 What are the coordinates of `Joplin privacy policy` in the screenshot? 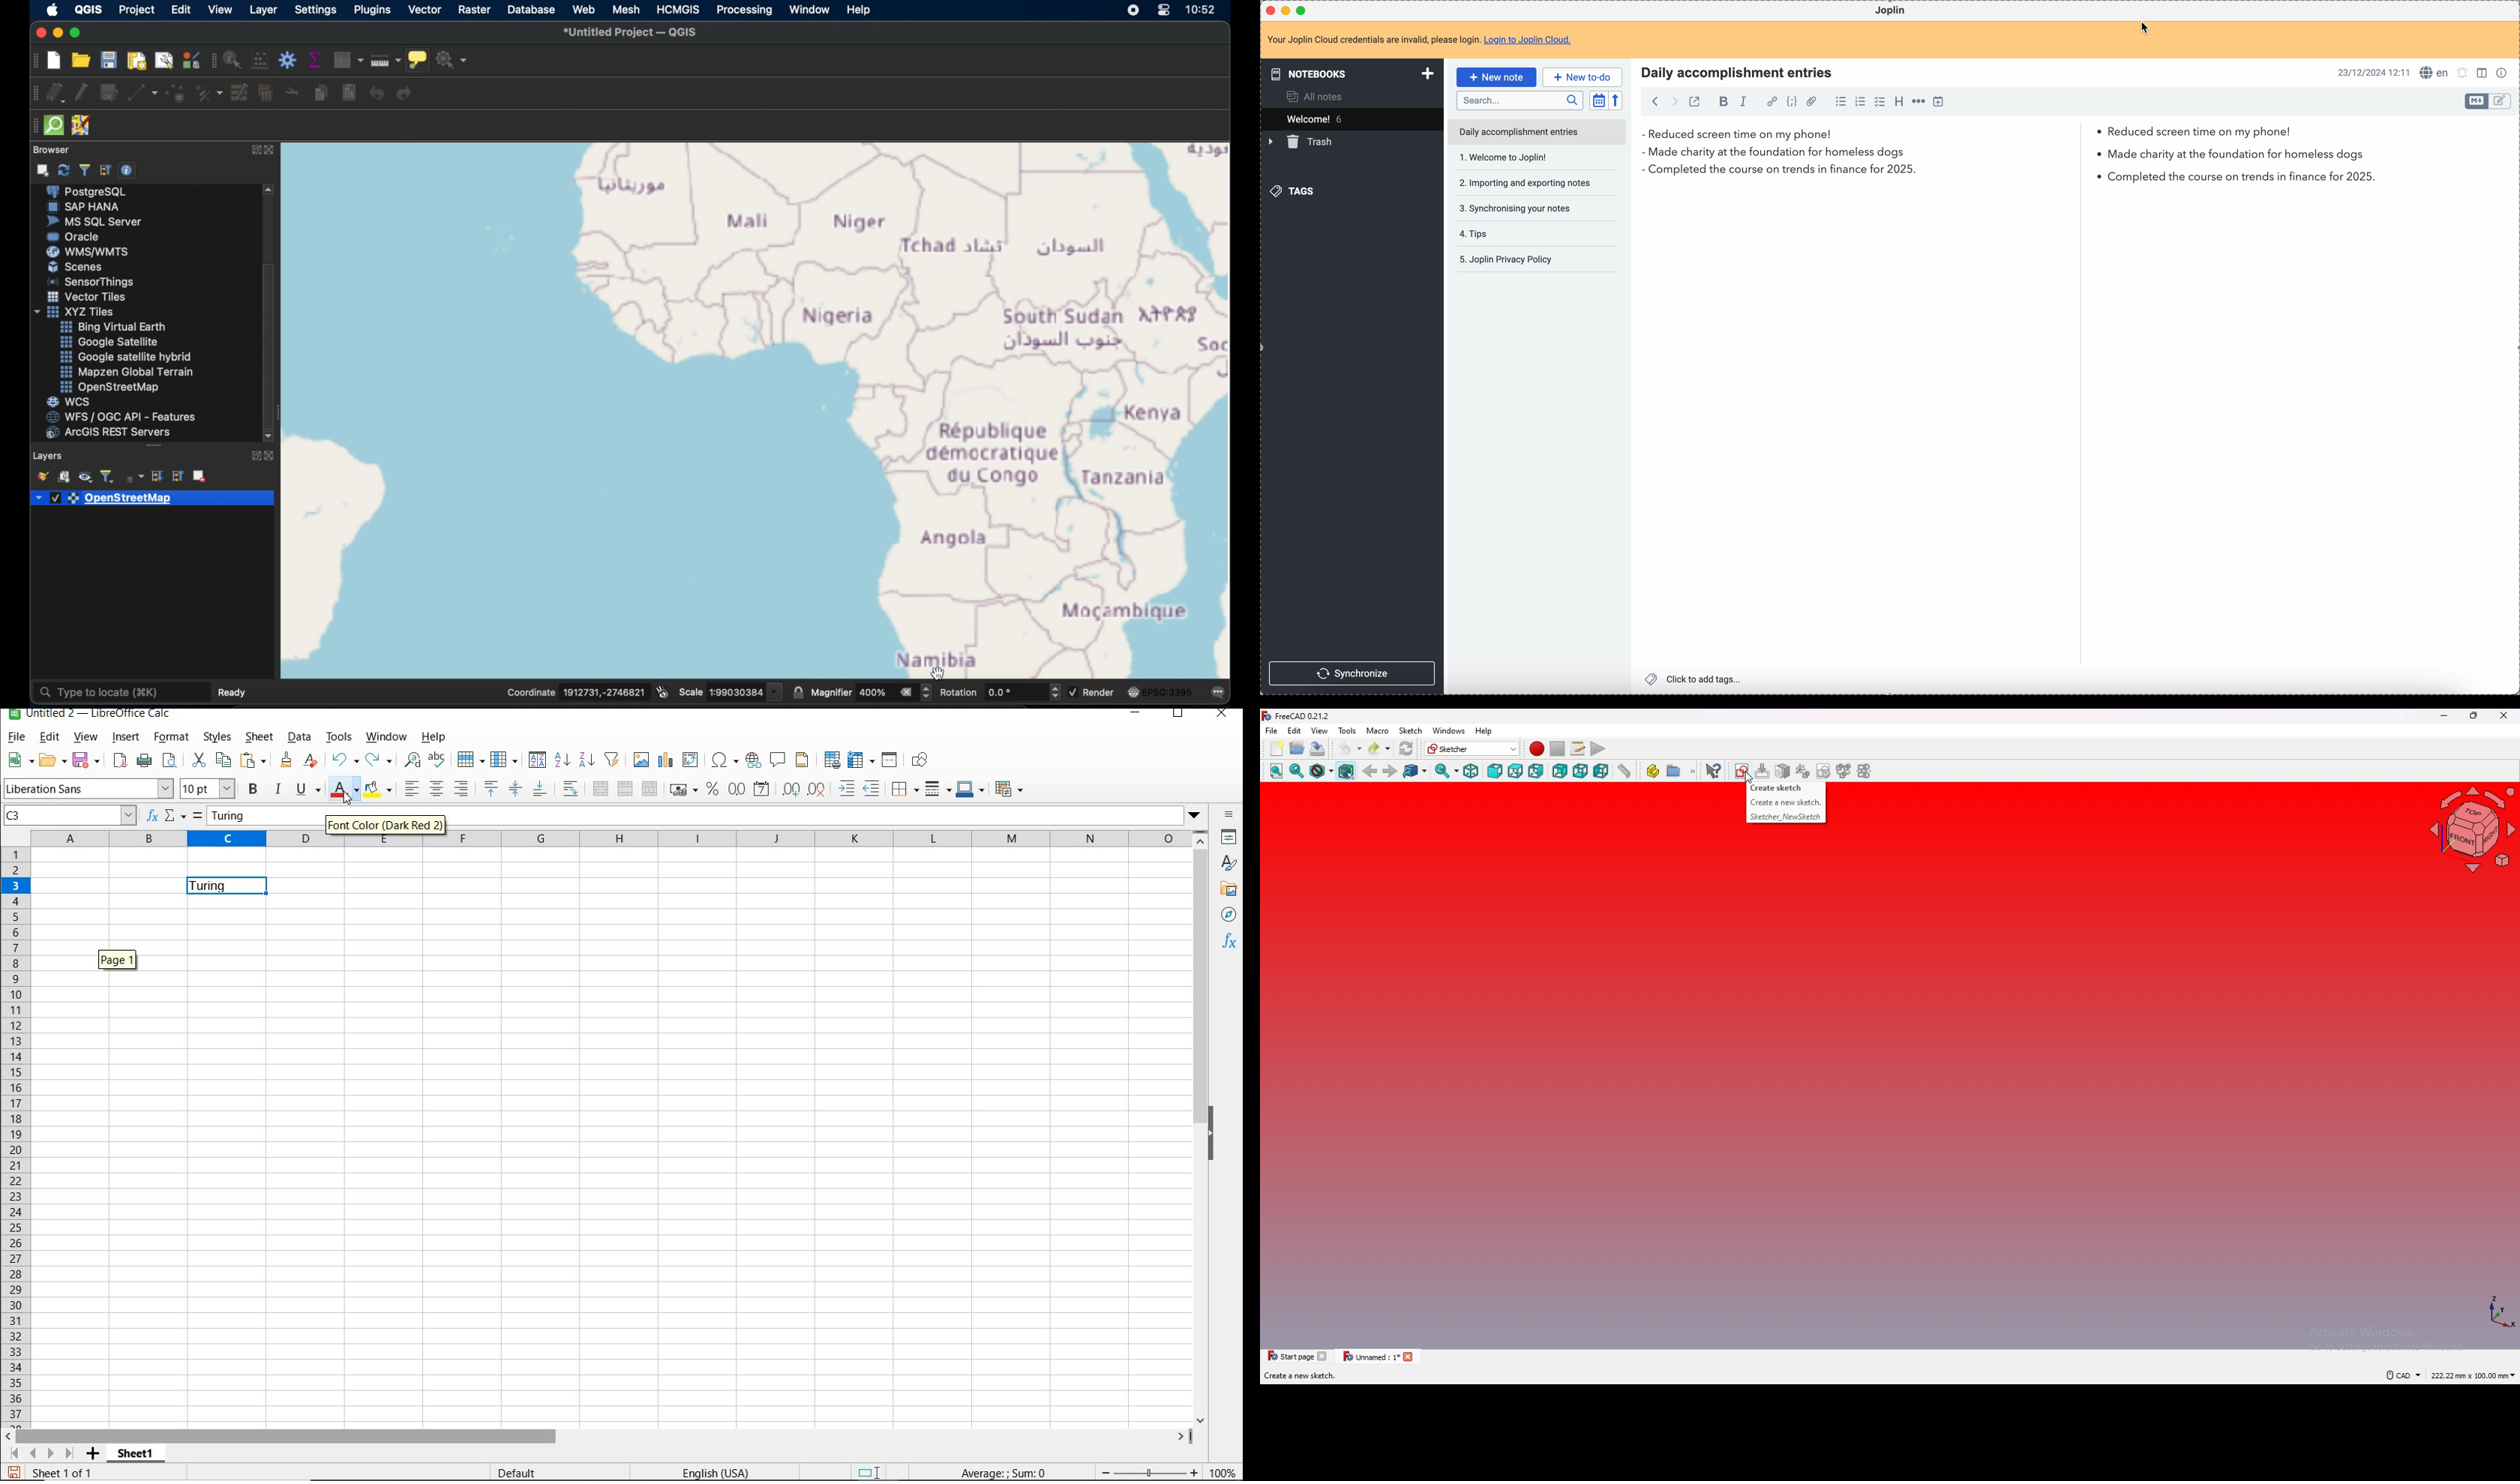 It's located at (1505, 233).